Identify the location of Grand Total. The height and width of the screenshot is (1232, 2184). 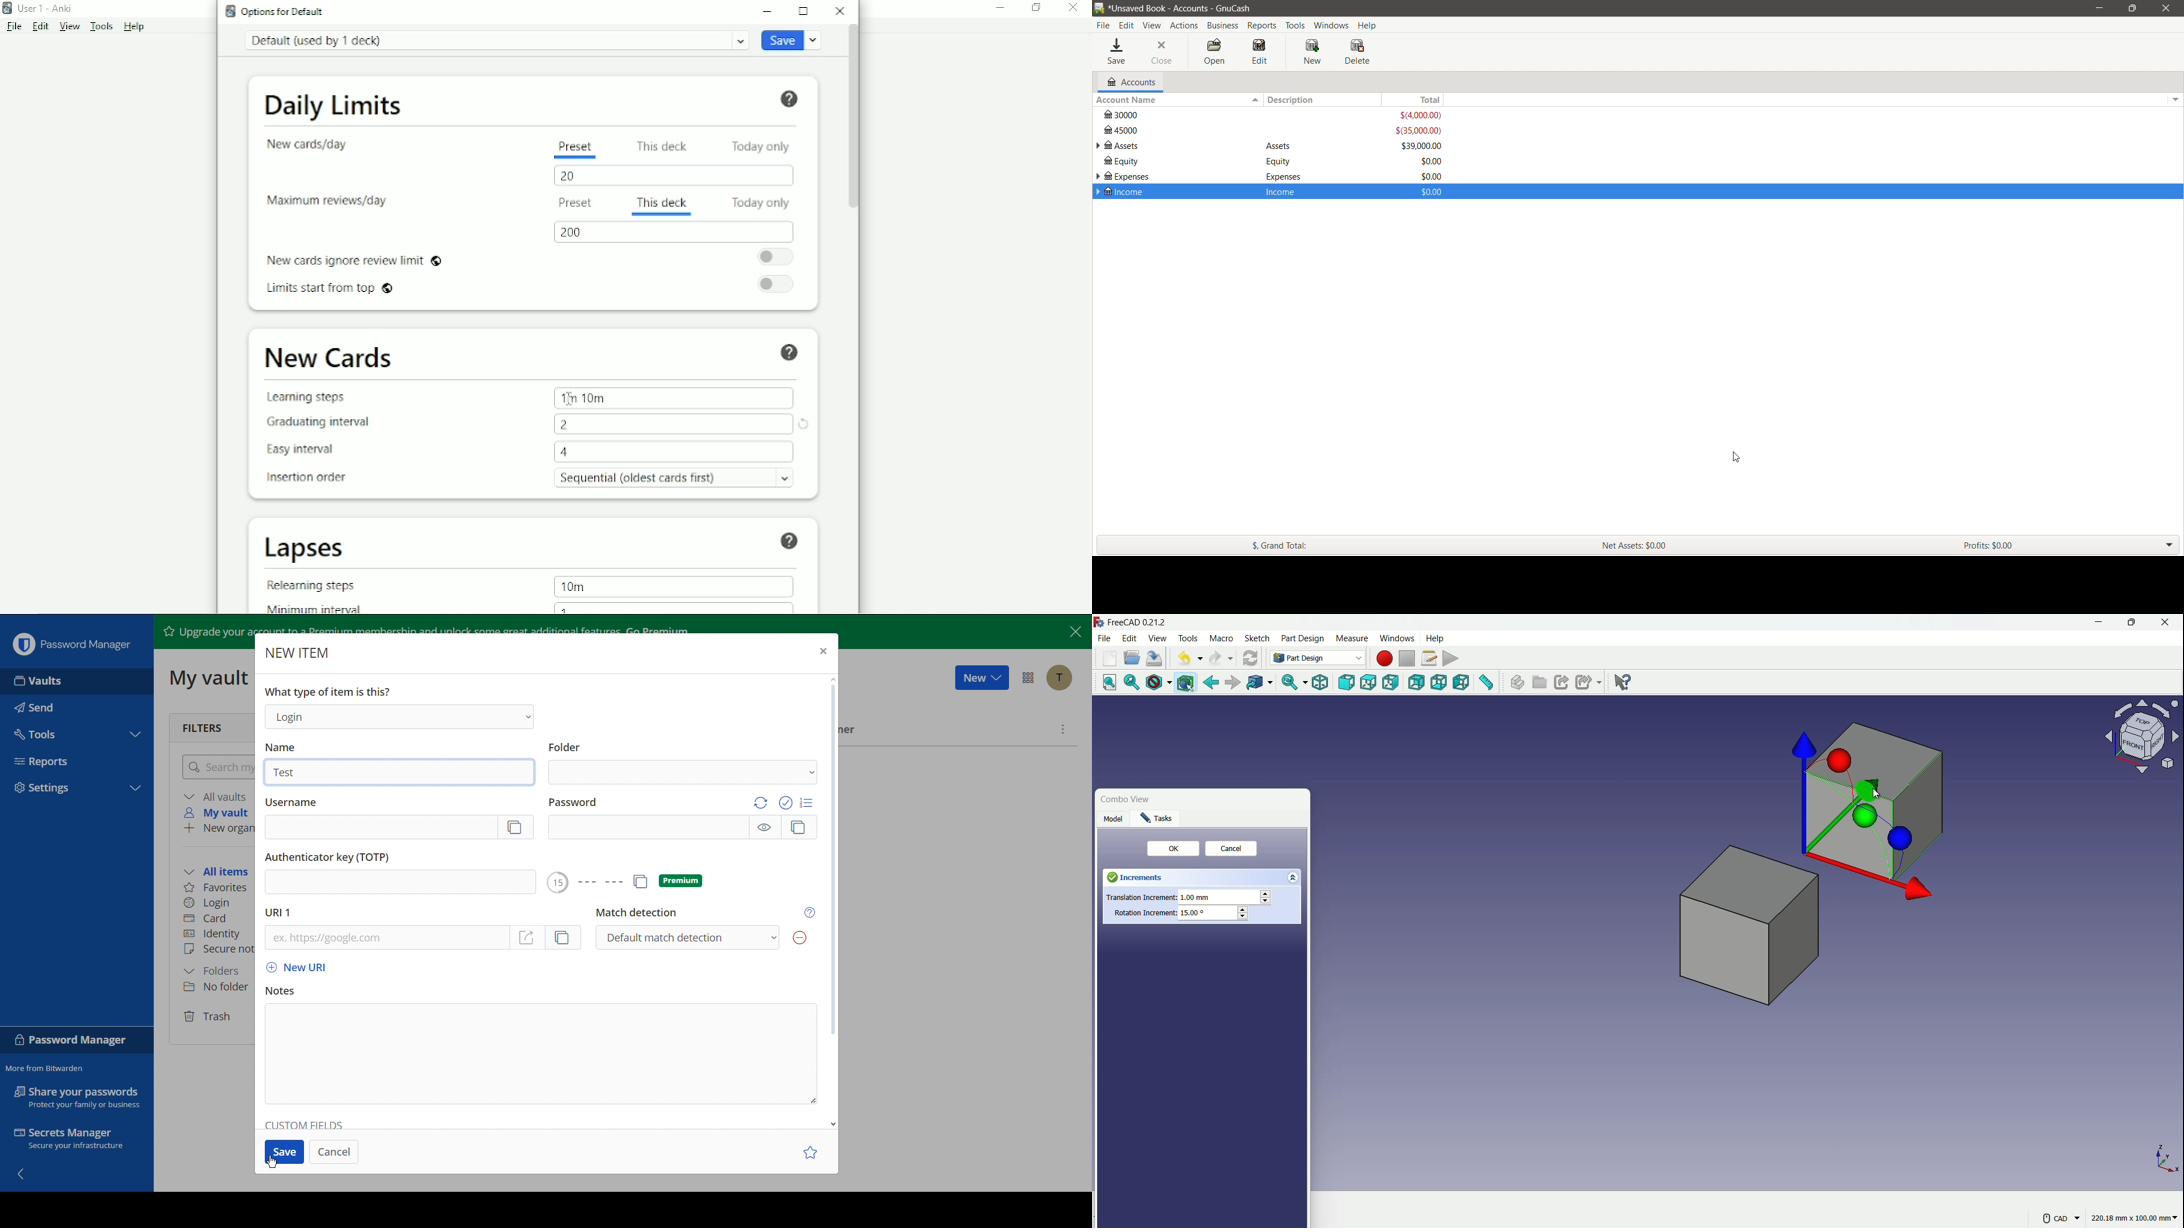
(1339, 545).